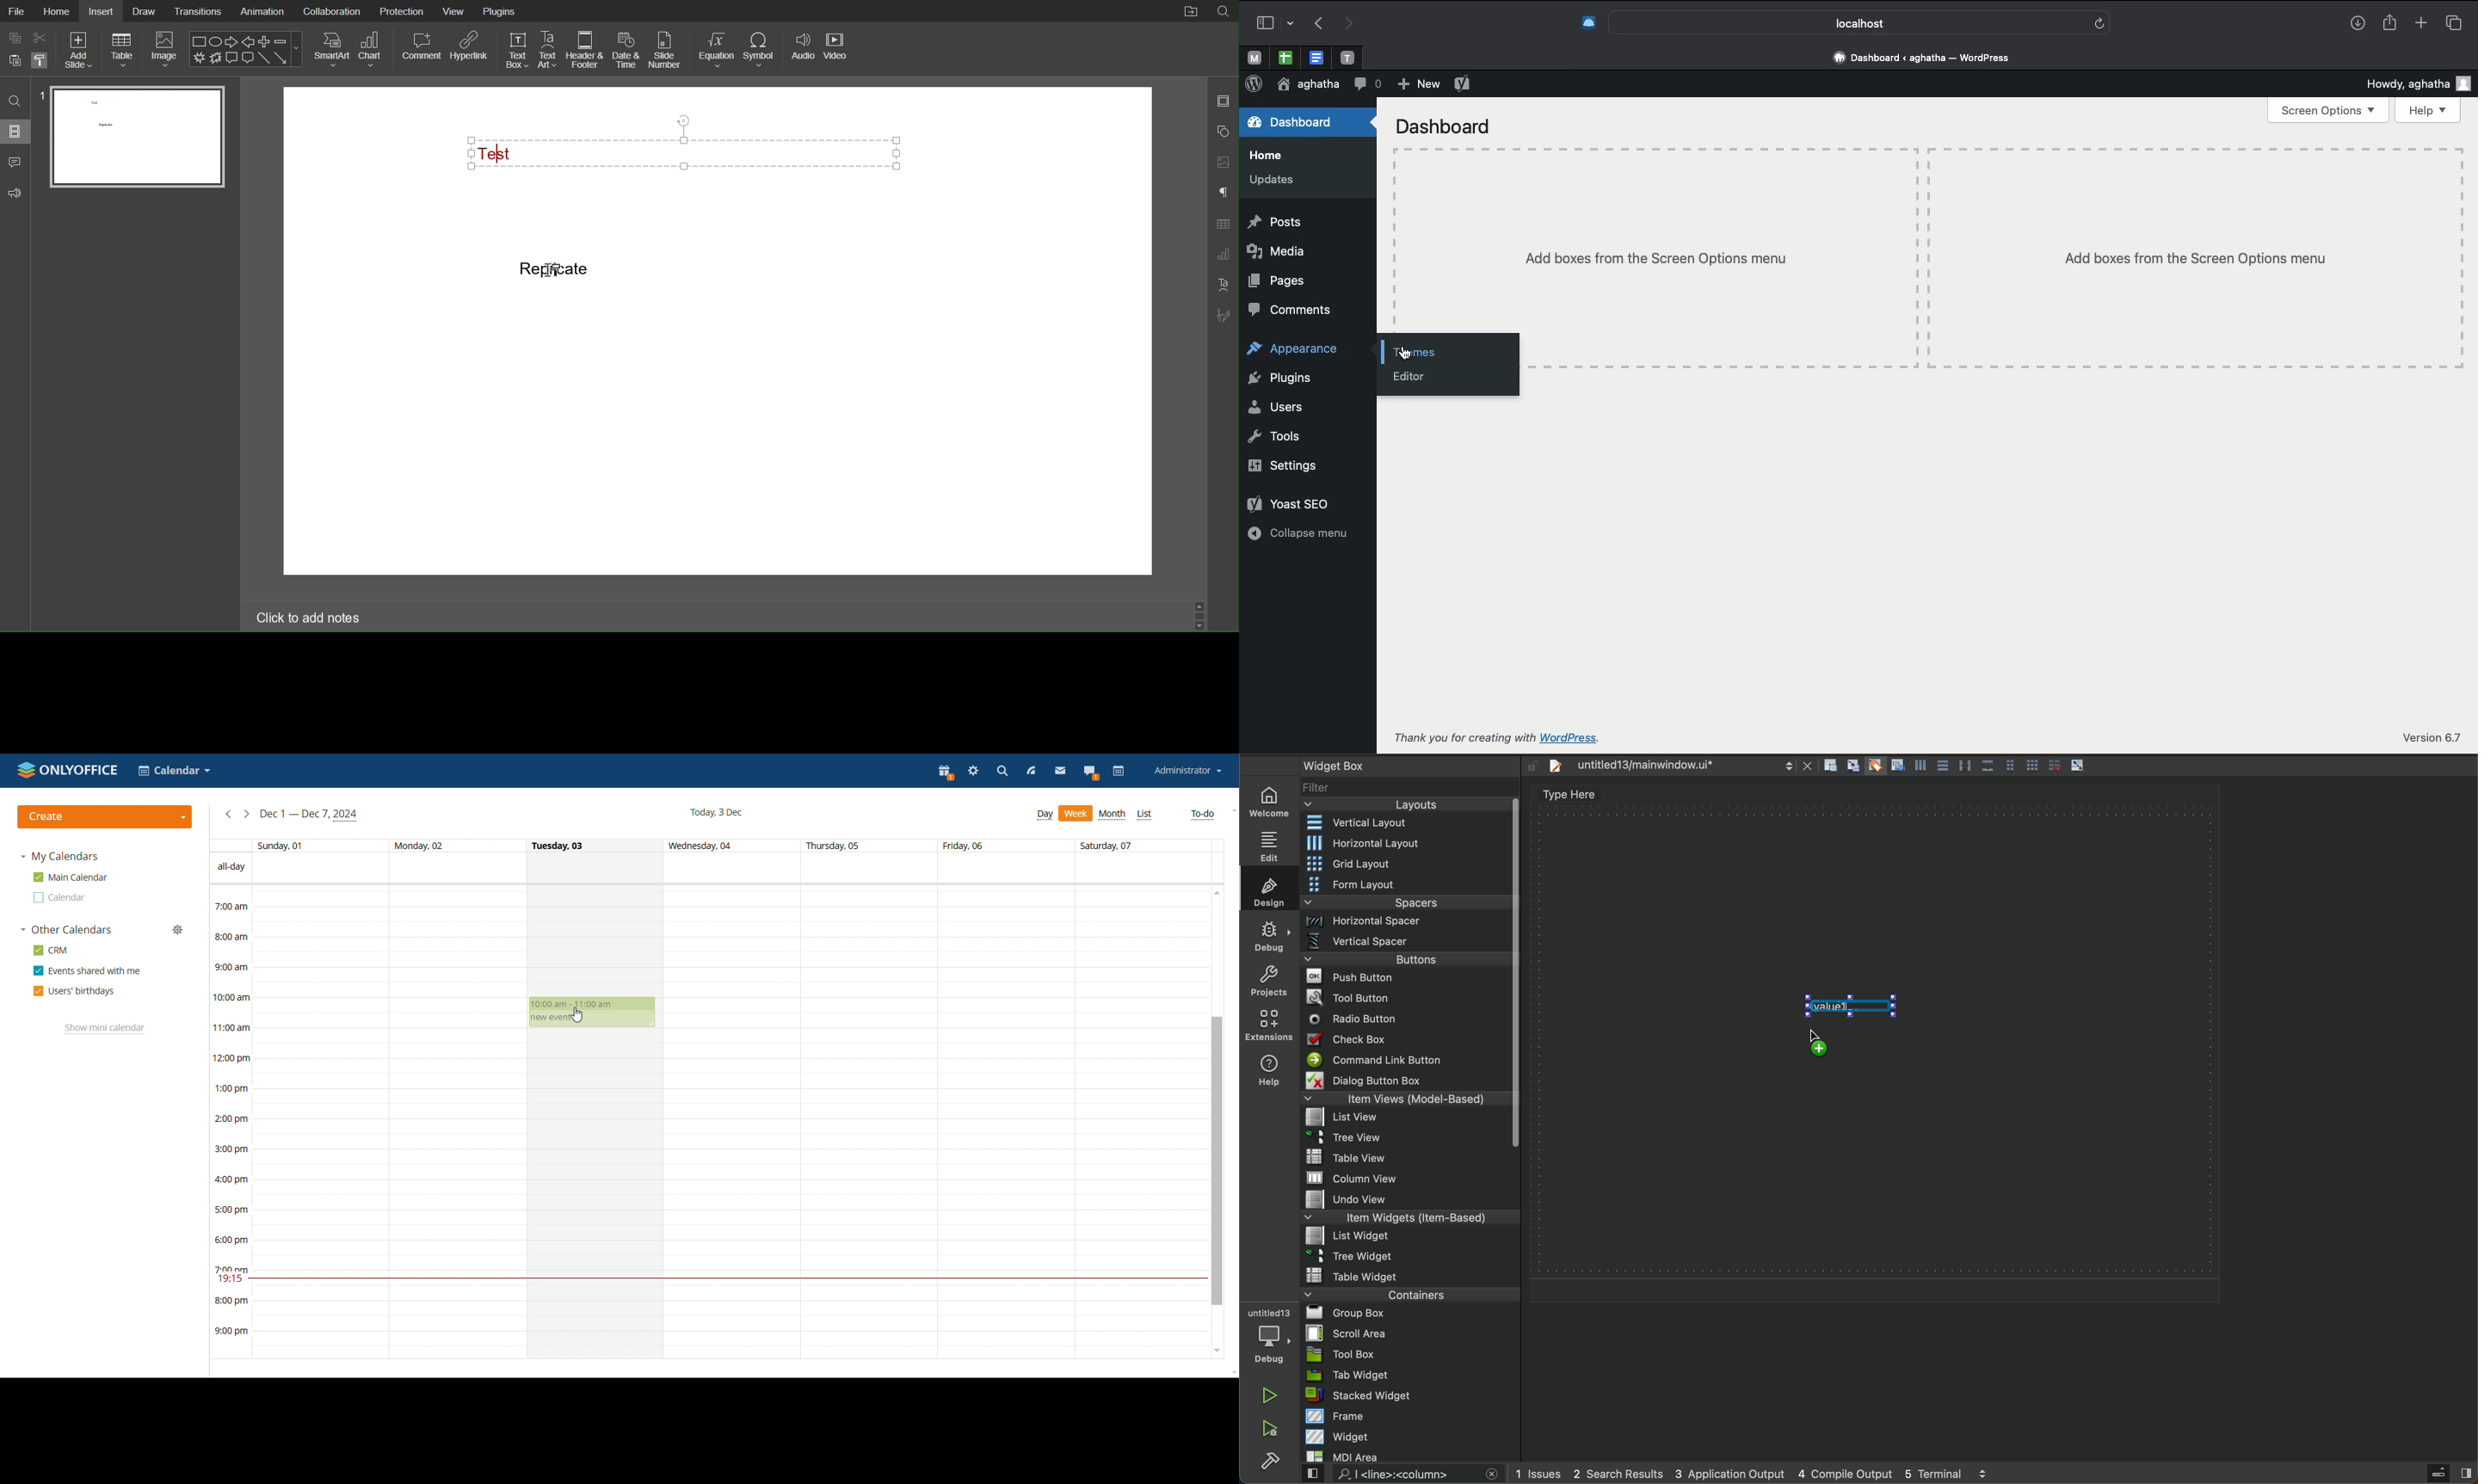 This screenshot has width=2492, height=1484. I want to click on 5:00 pm, so click(231, 1208).